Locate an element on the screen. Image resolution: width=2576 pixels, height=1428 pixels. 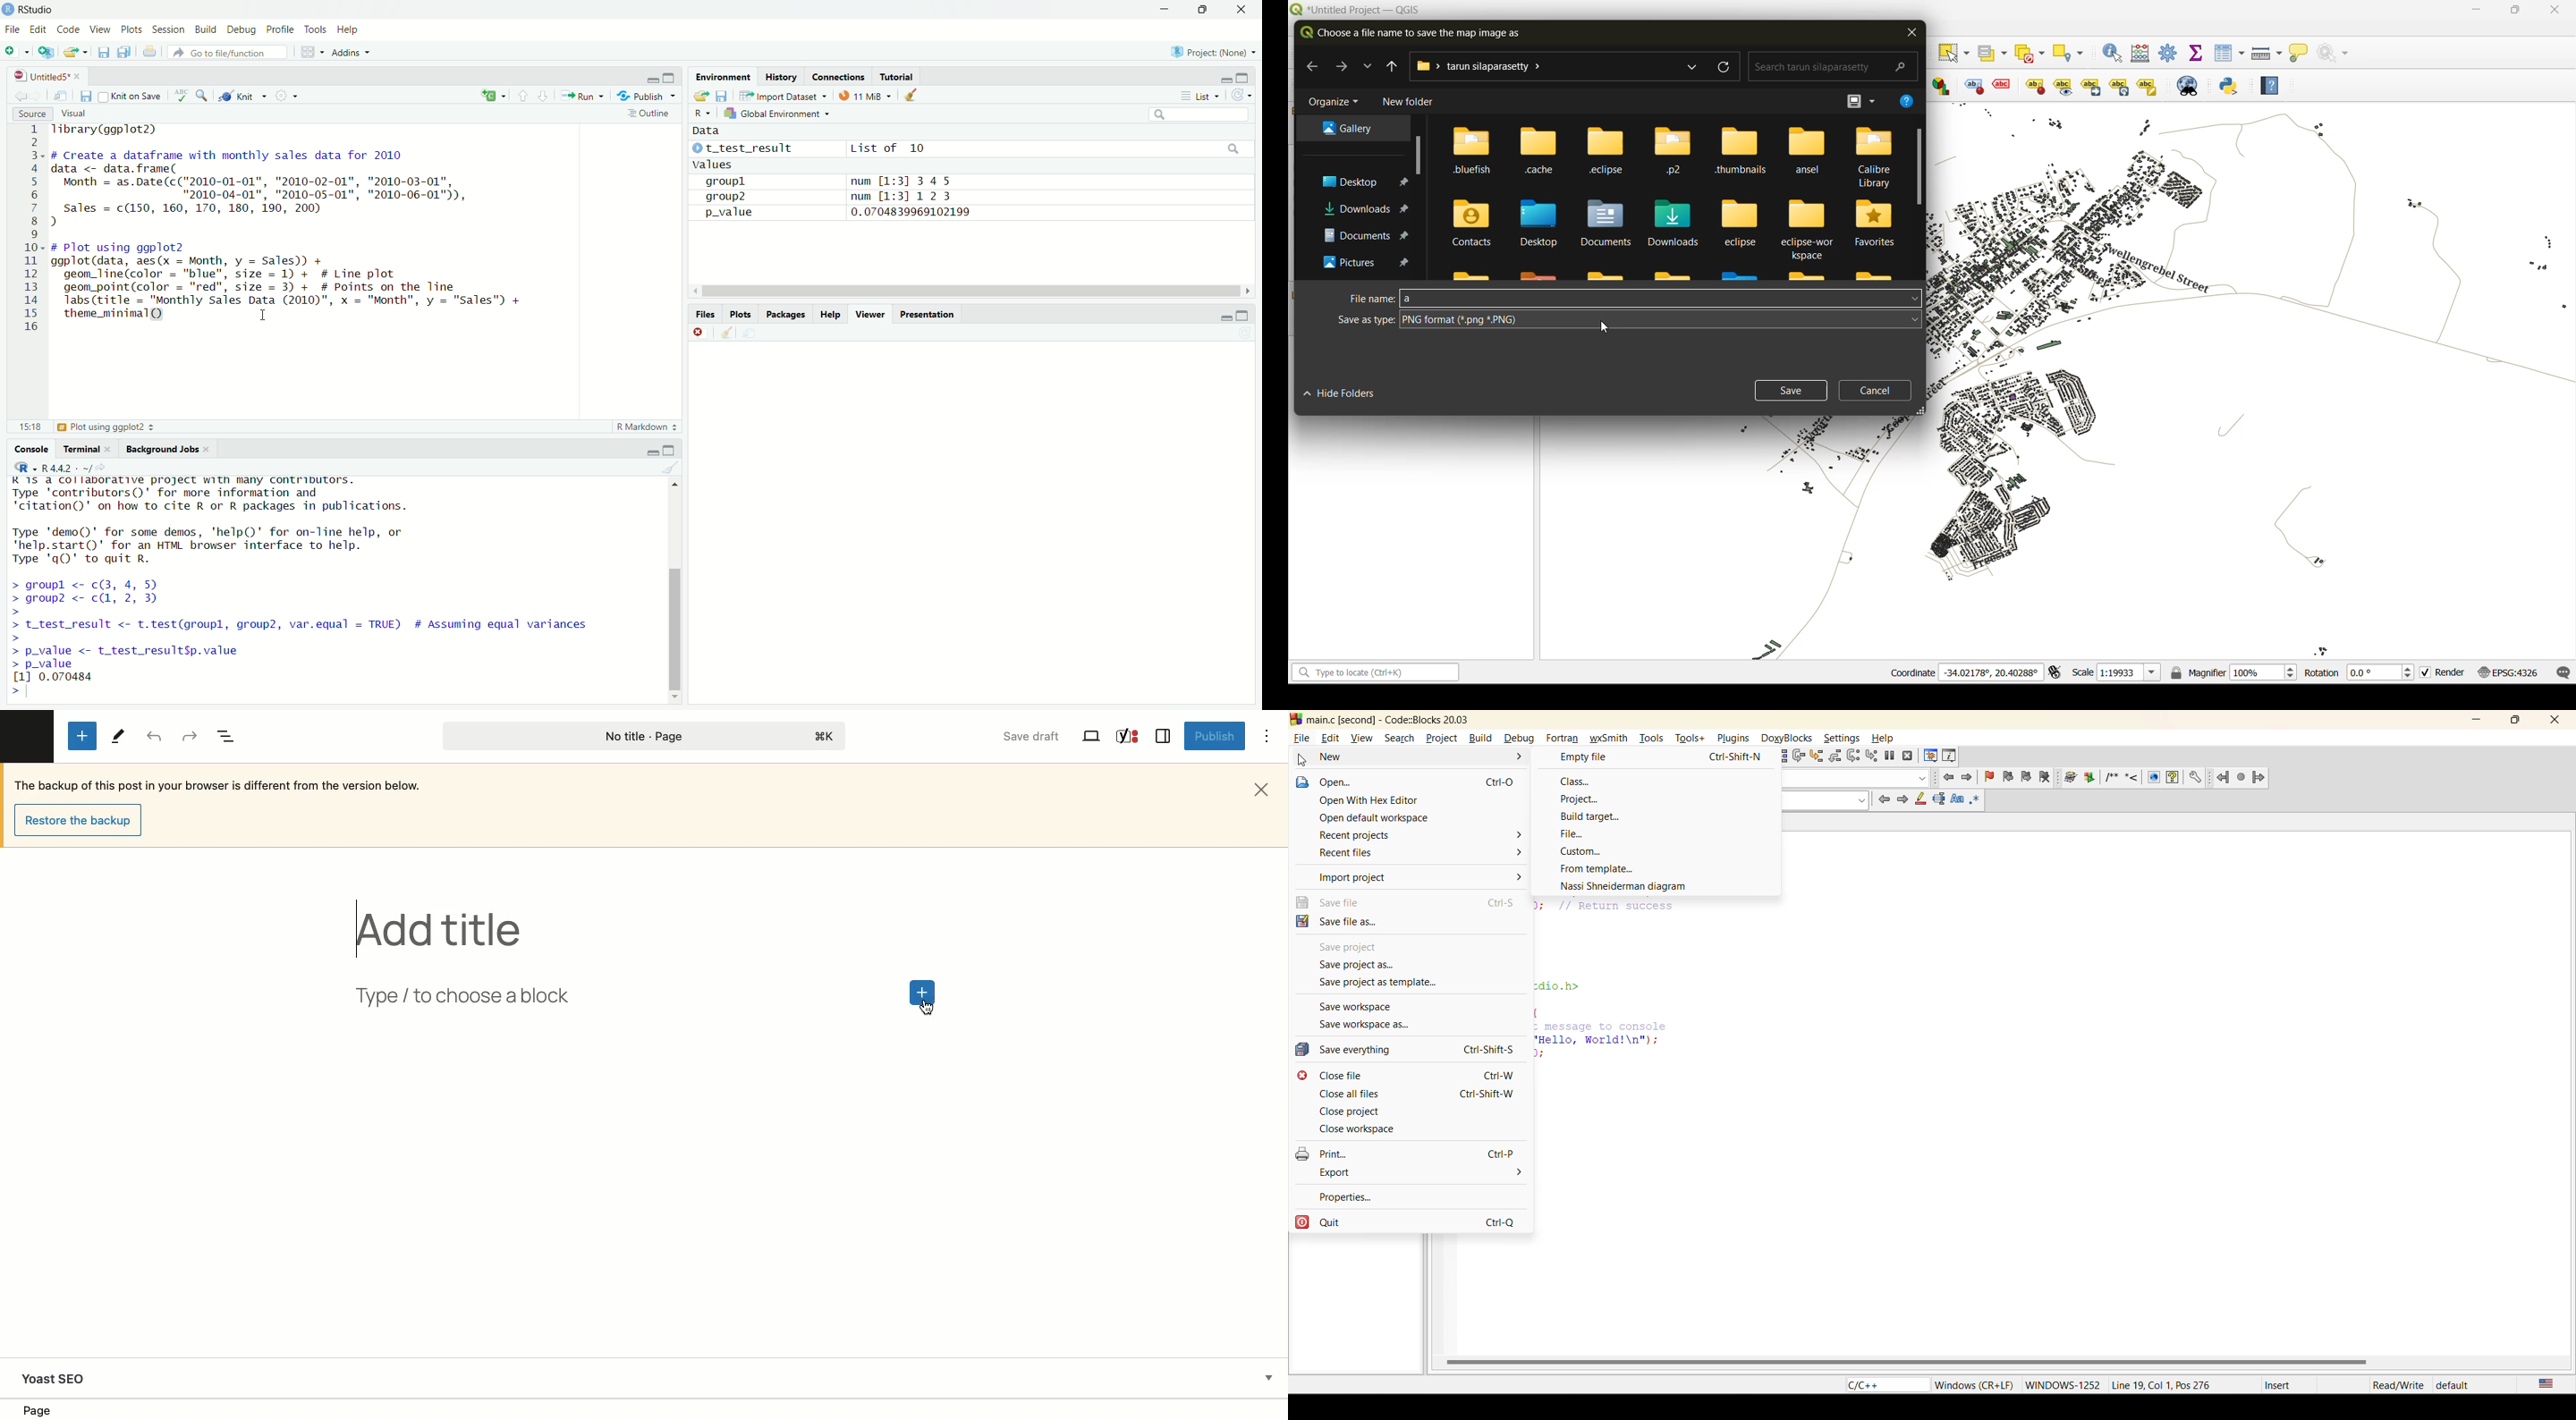
 11MB  is located at coordinates (865, 95).